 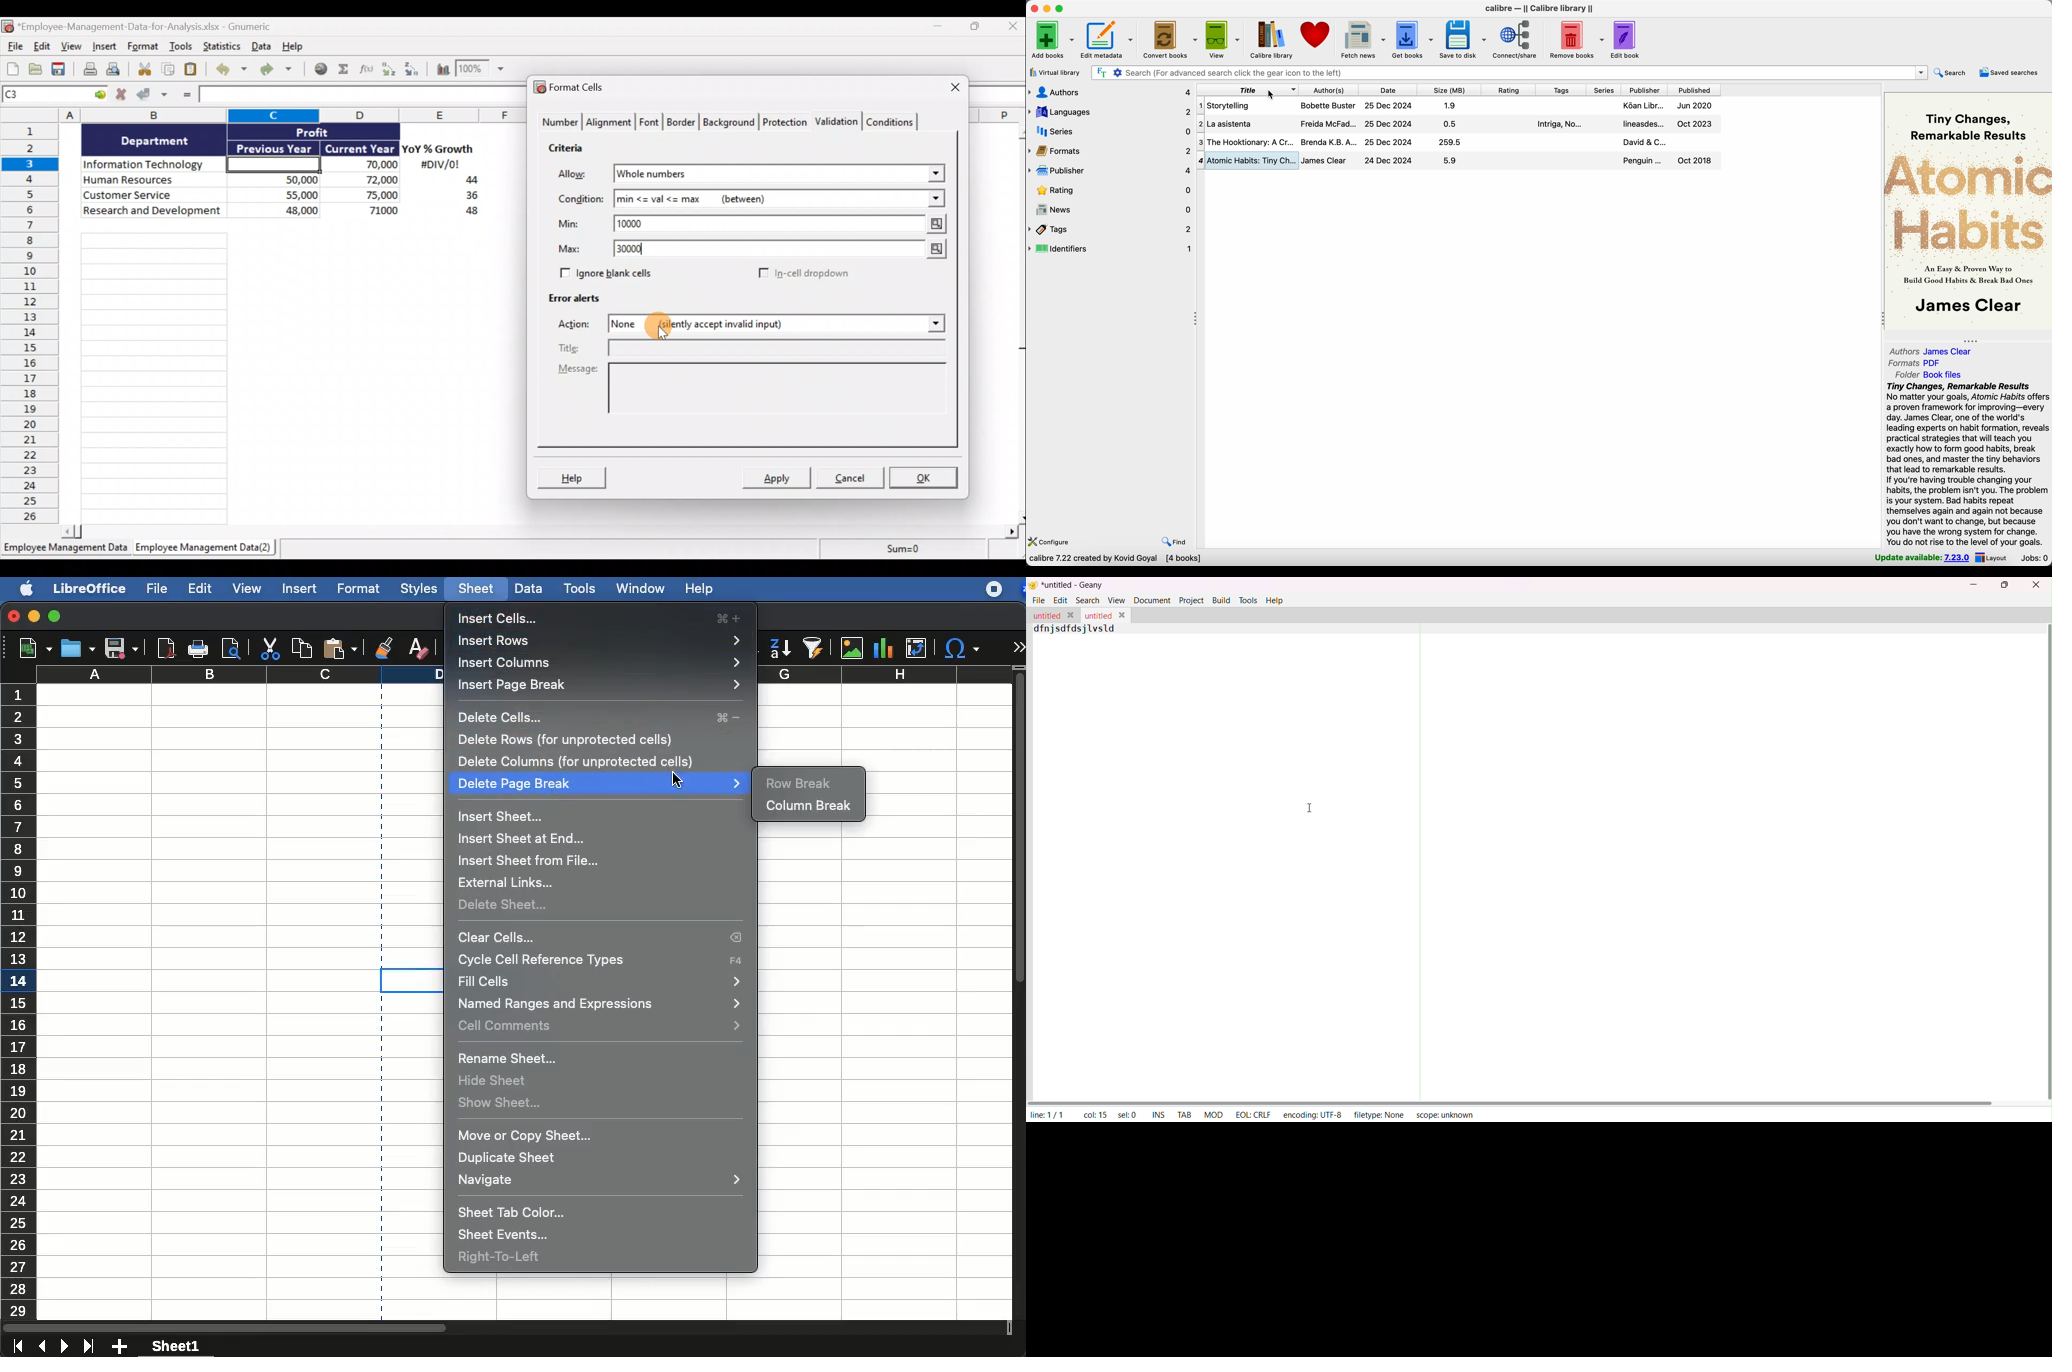 I want to click on rating, so click(x=1109, y=192).